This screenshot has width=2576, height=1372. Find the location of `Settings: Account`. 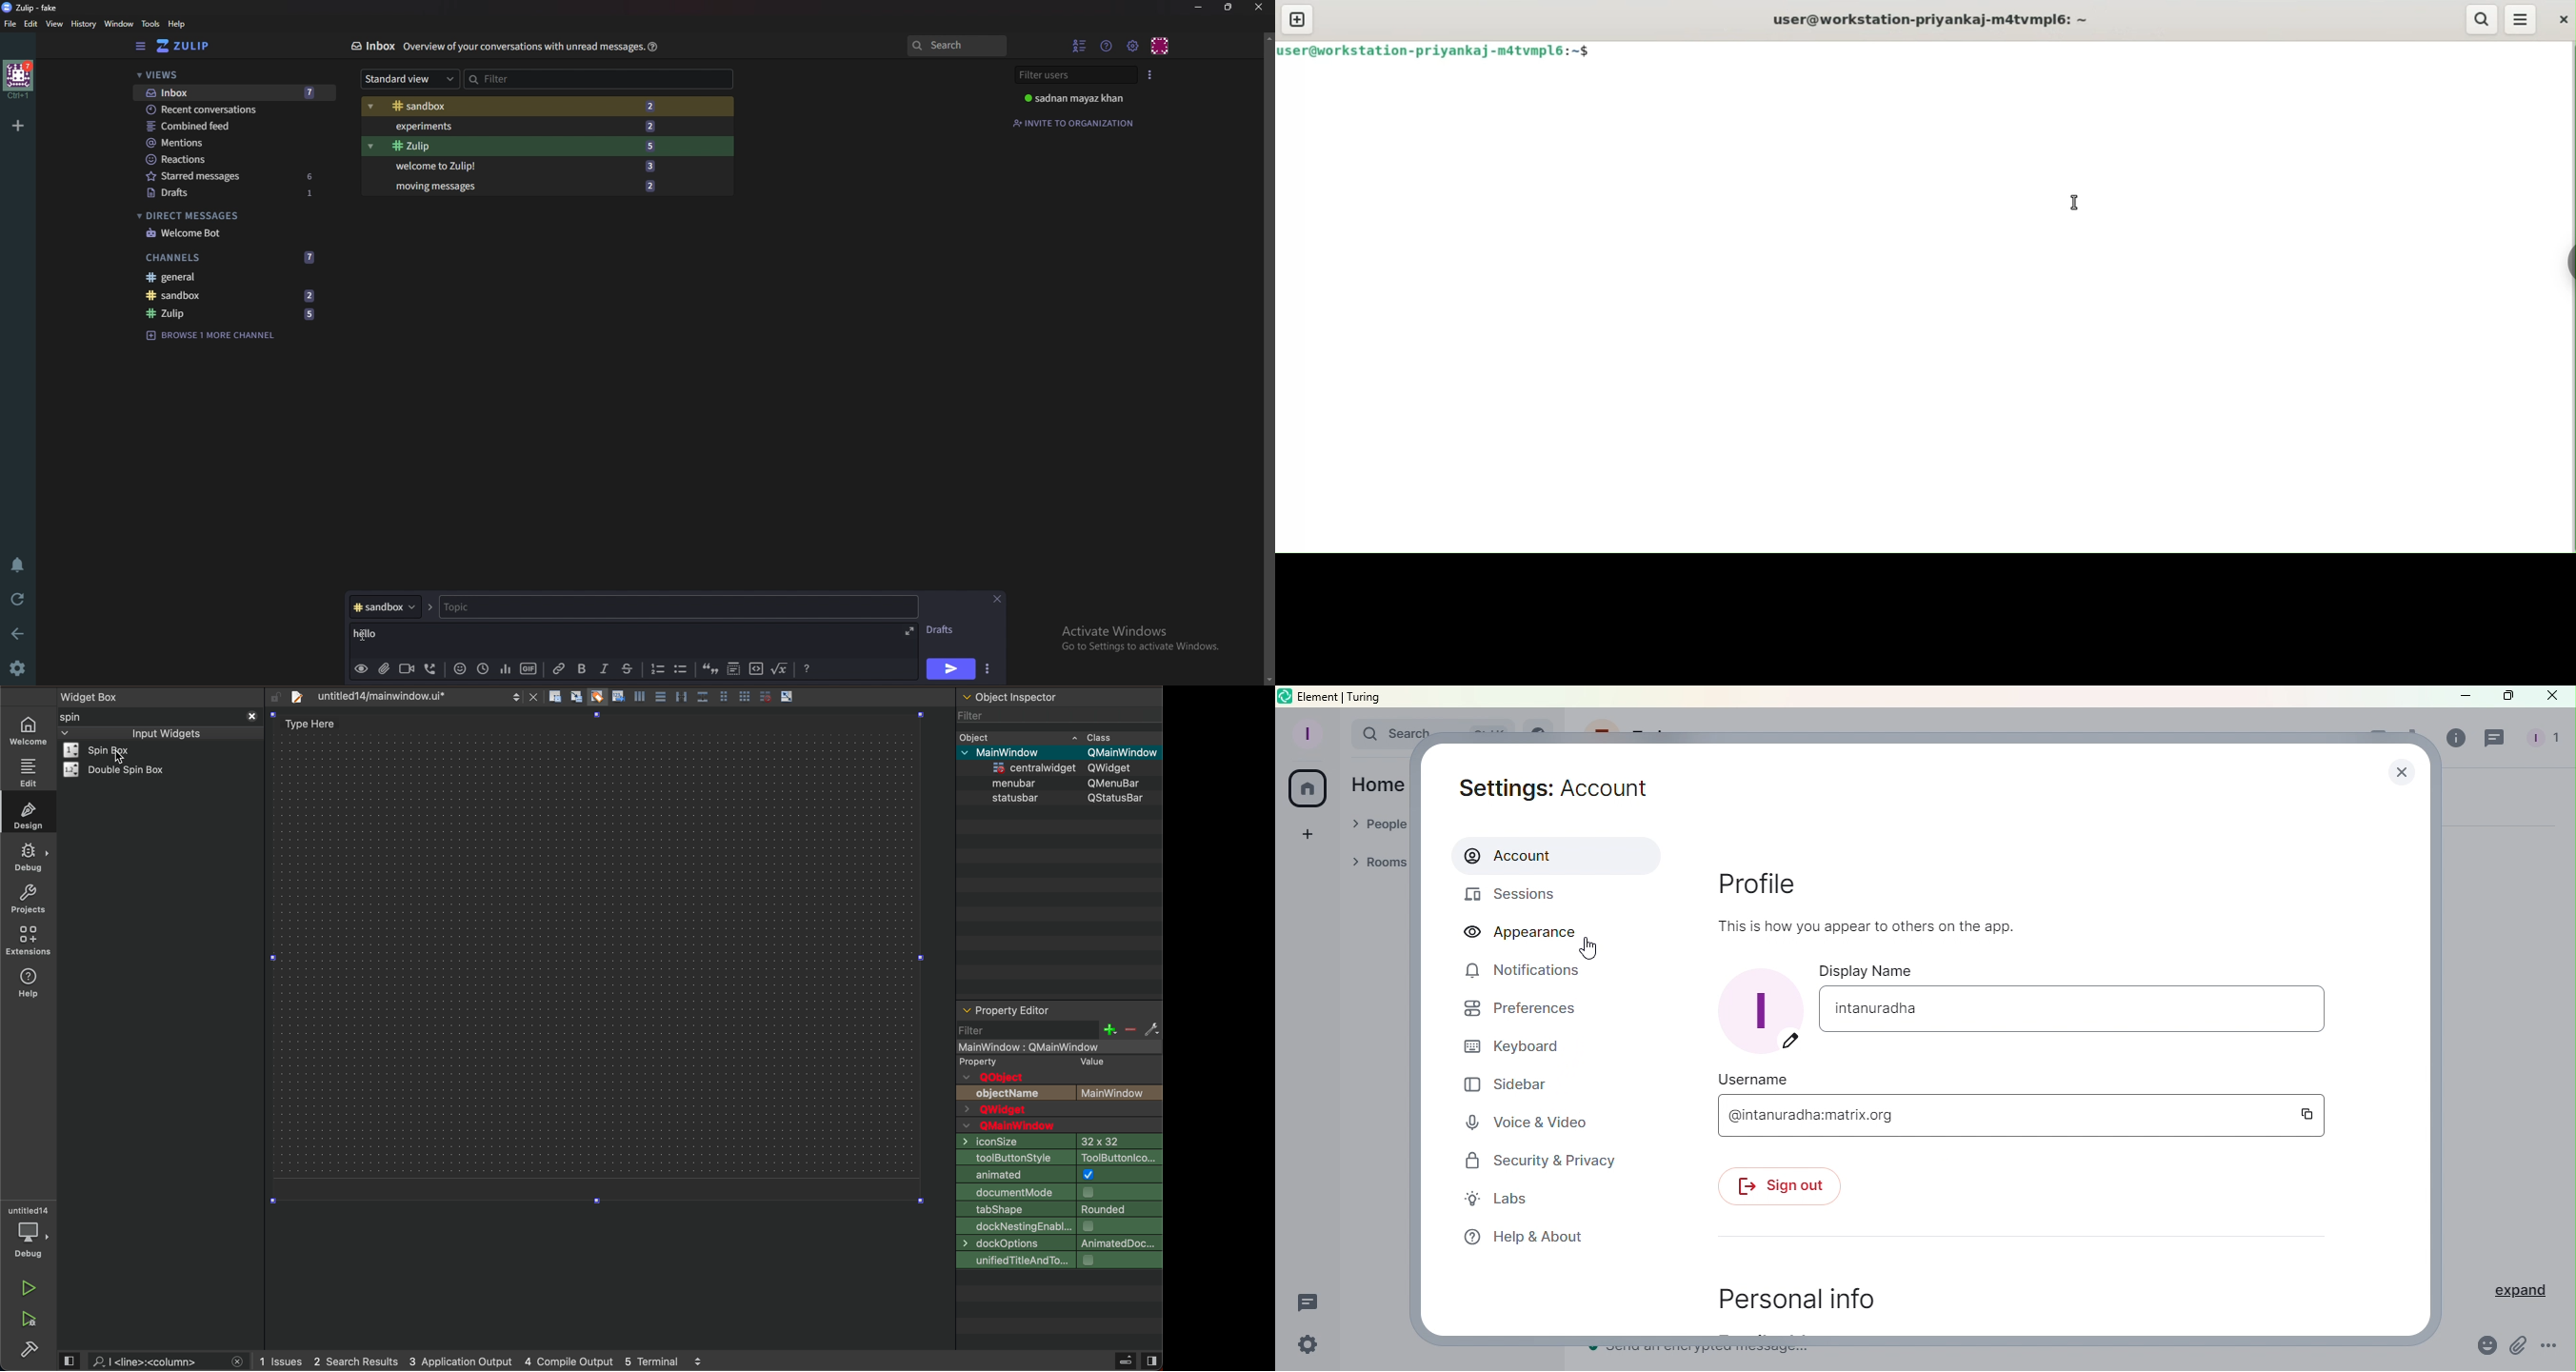

Settings: Account is located at coordinates (1574, 785).